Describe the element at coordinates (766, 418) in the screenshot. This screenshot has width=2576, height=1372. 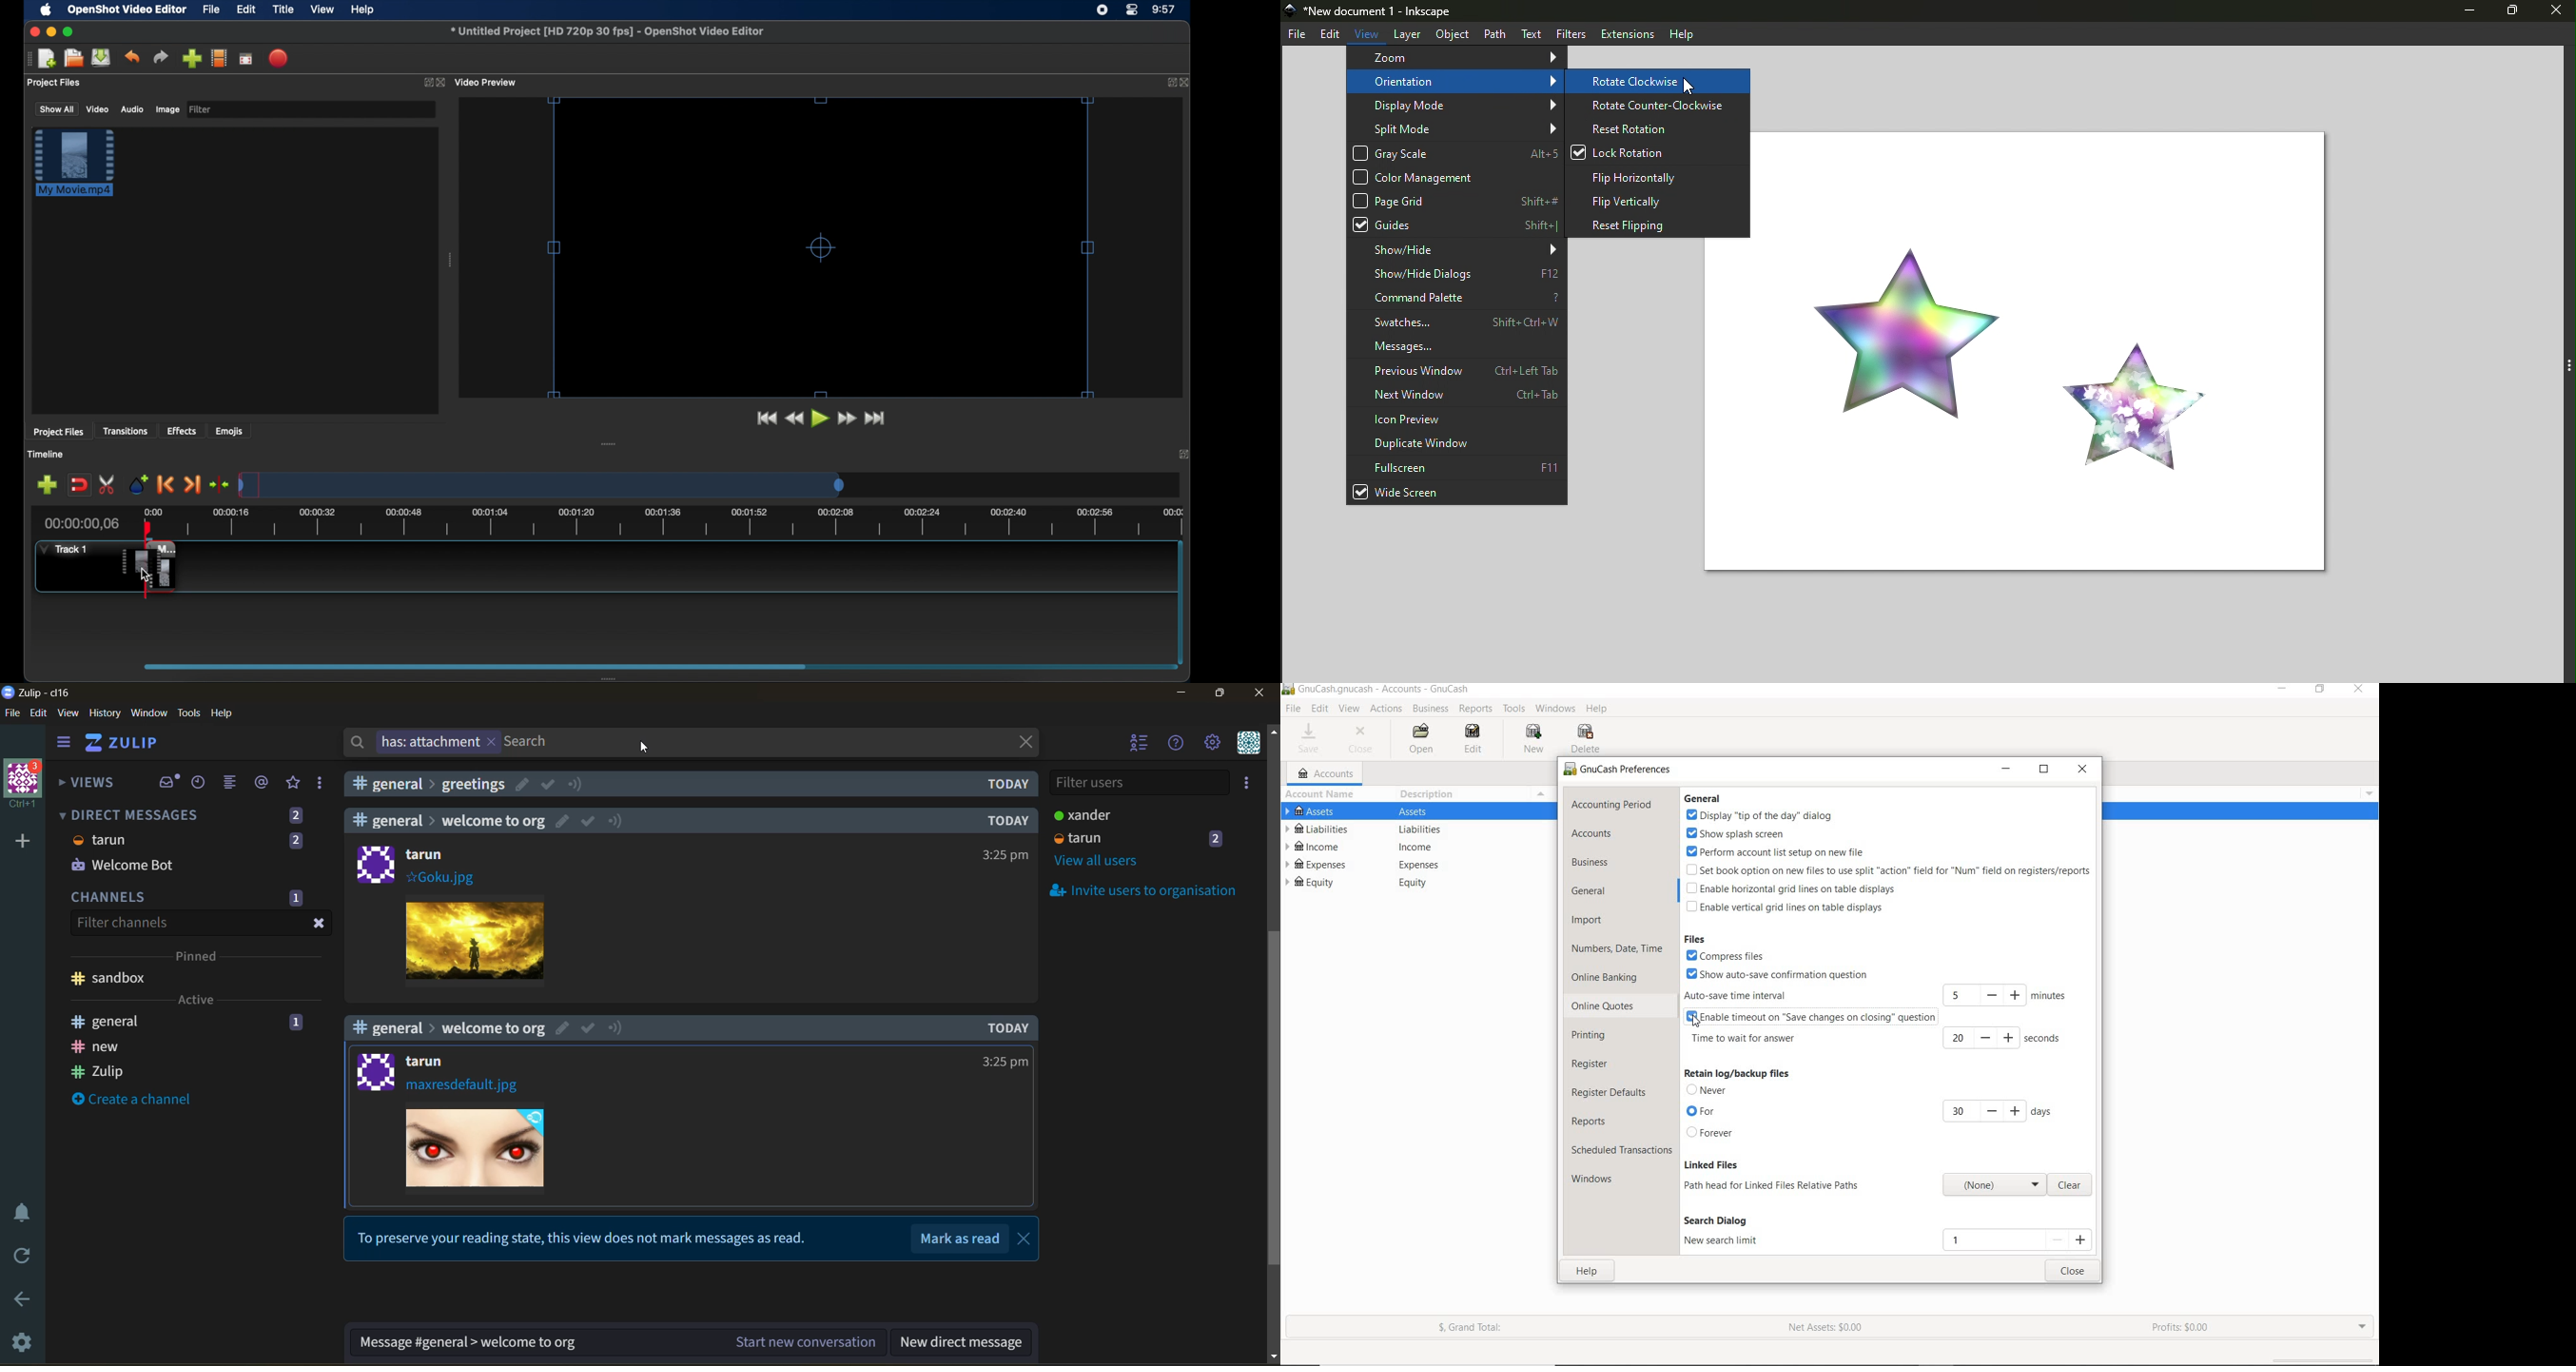
I see `jumpt to start` at that location.